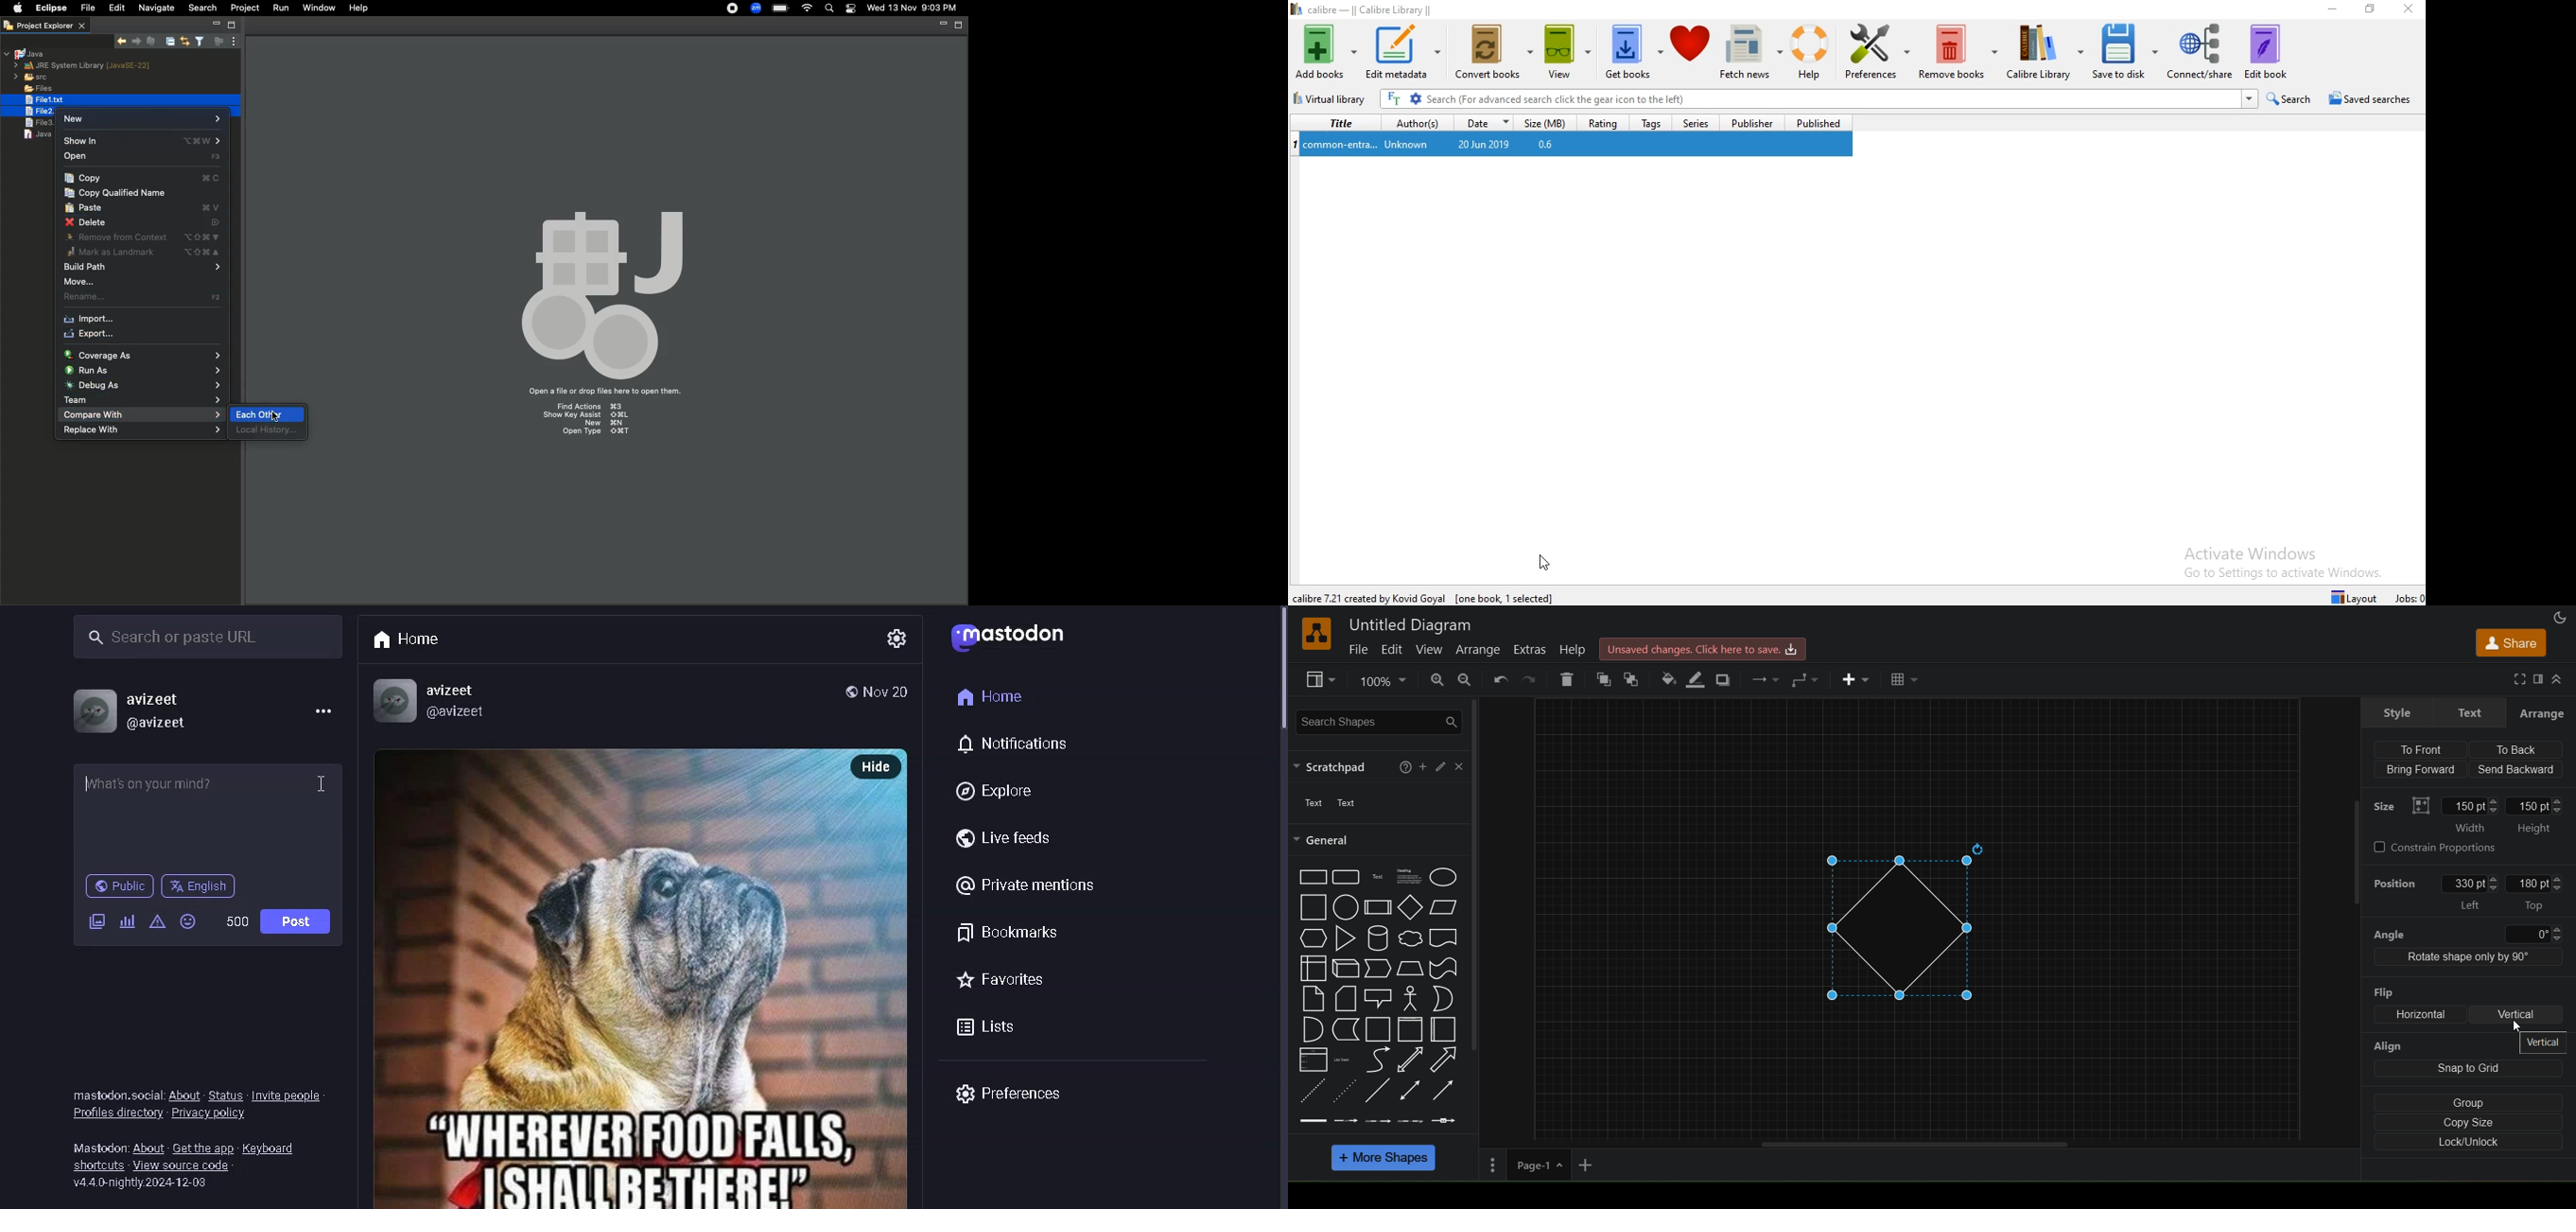 Image resolution: width=2576 pixels, height=1232 pixels. I want to click on internal storage, so click(1311, 968).